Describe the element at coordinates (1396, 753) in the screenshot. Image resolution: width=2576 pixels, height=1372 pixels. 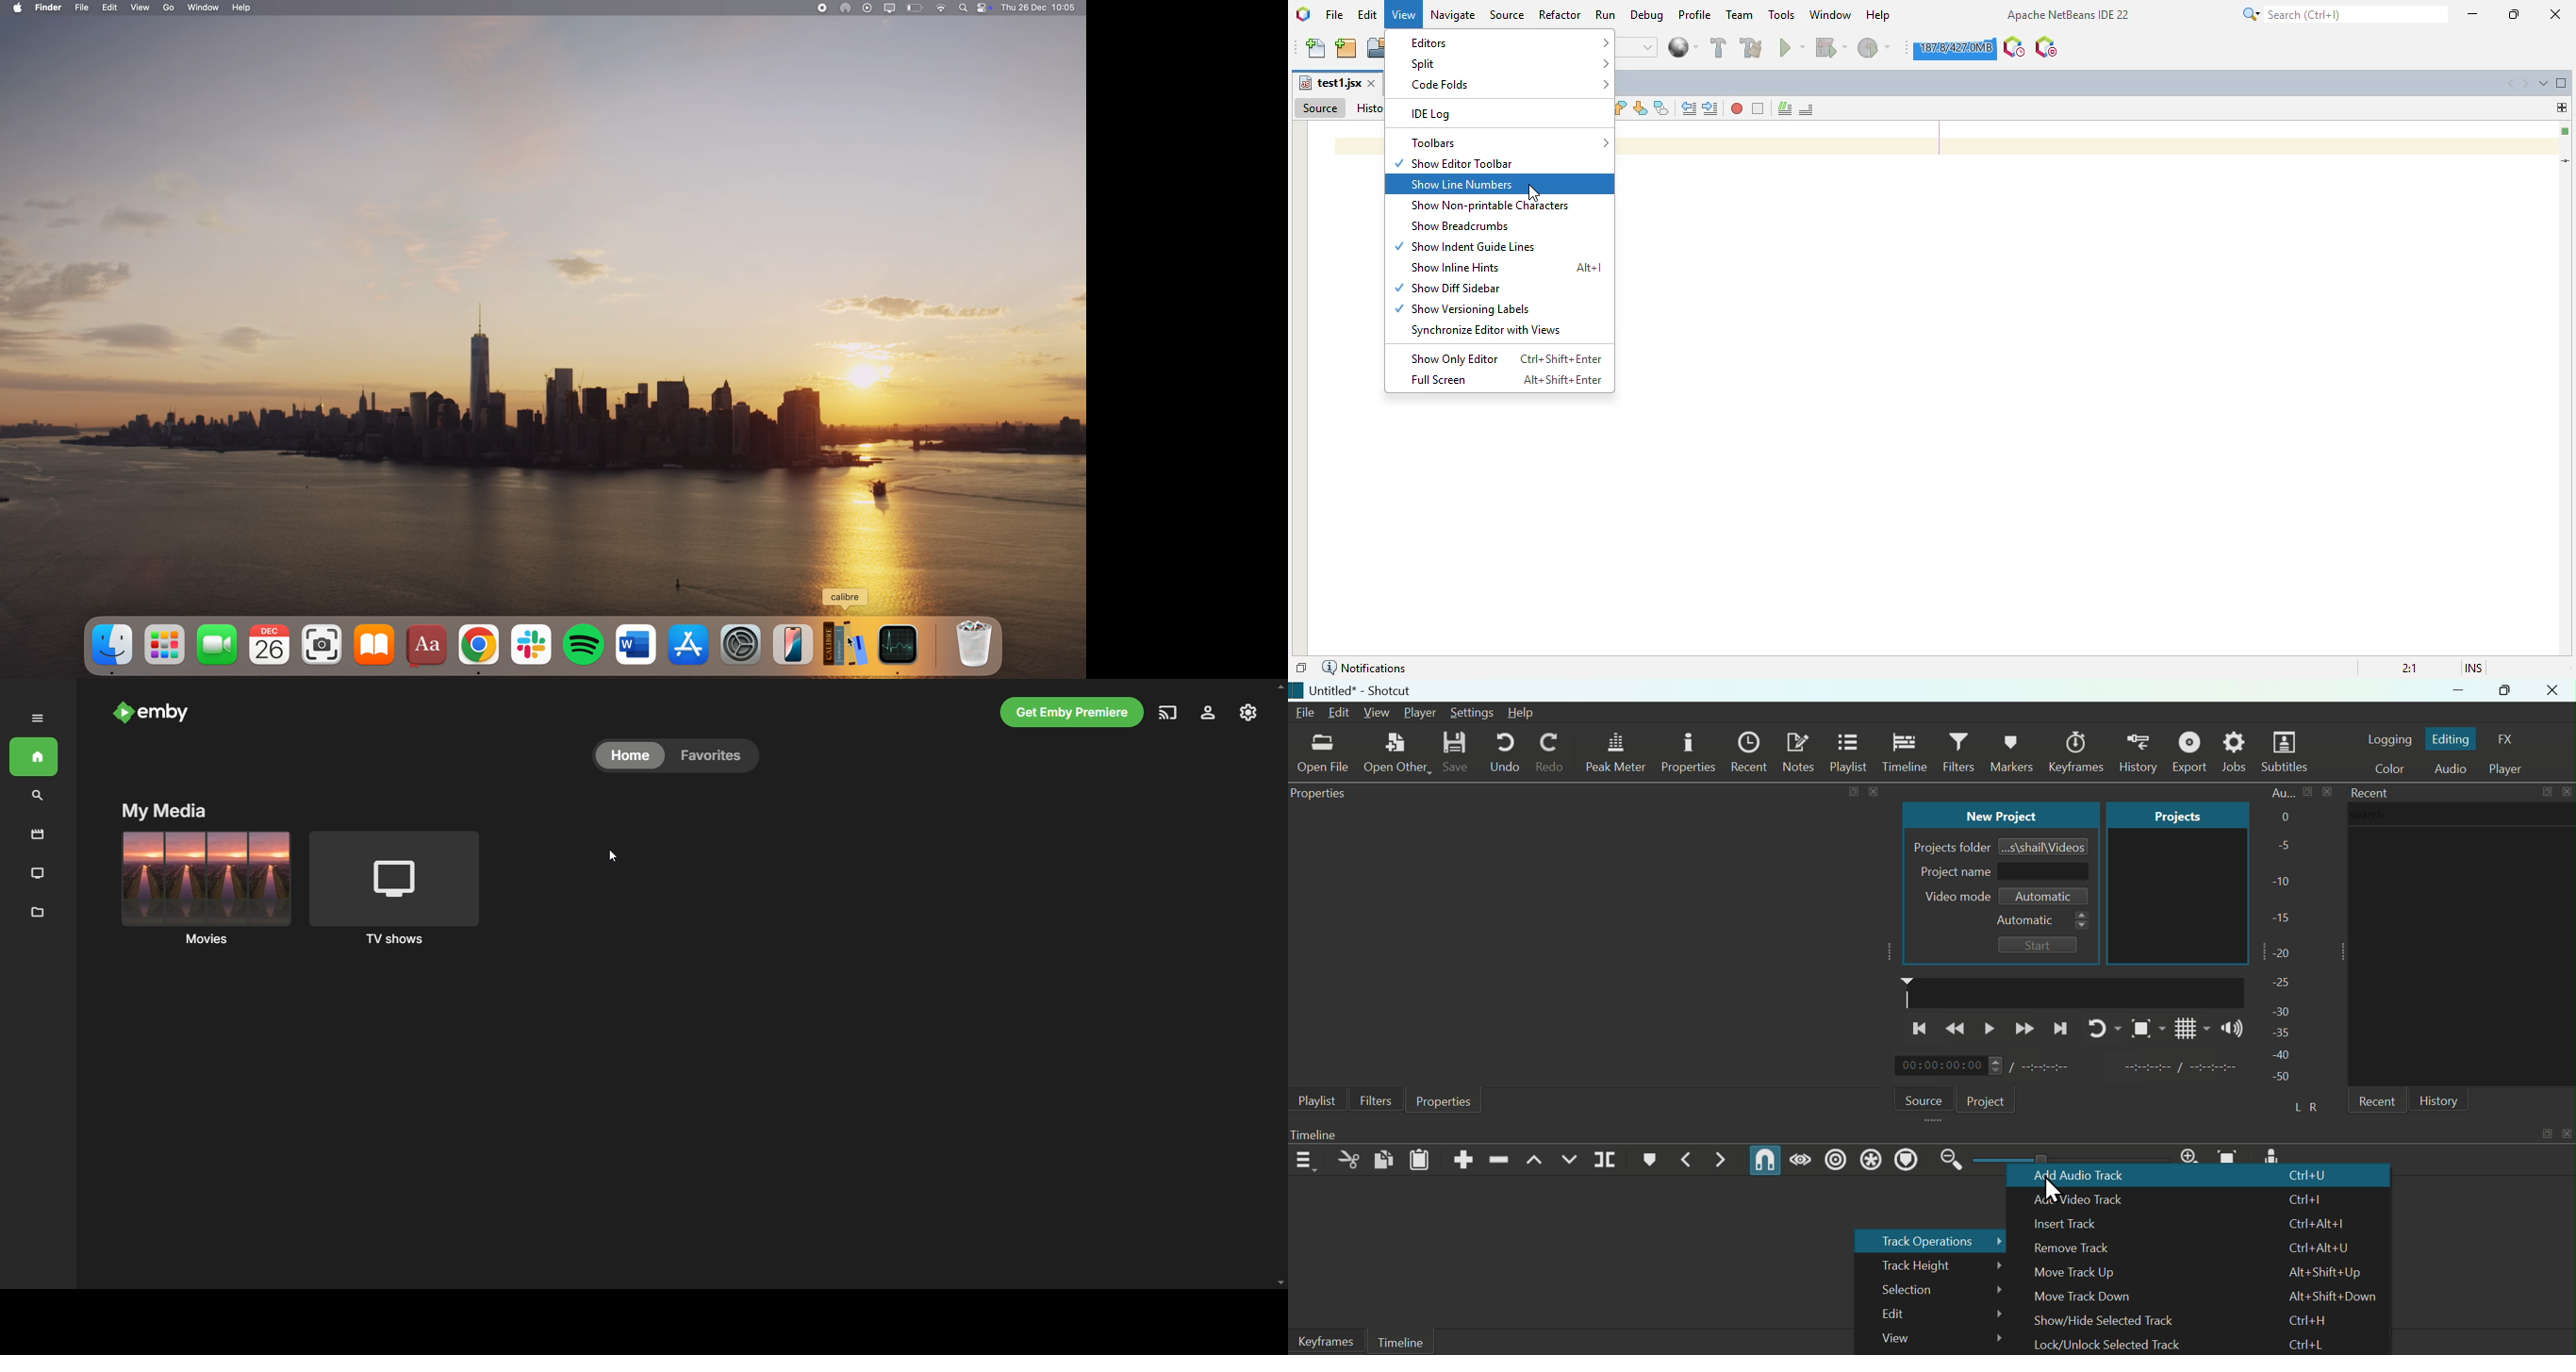
I see `Open Other` at that location.